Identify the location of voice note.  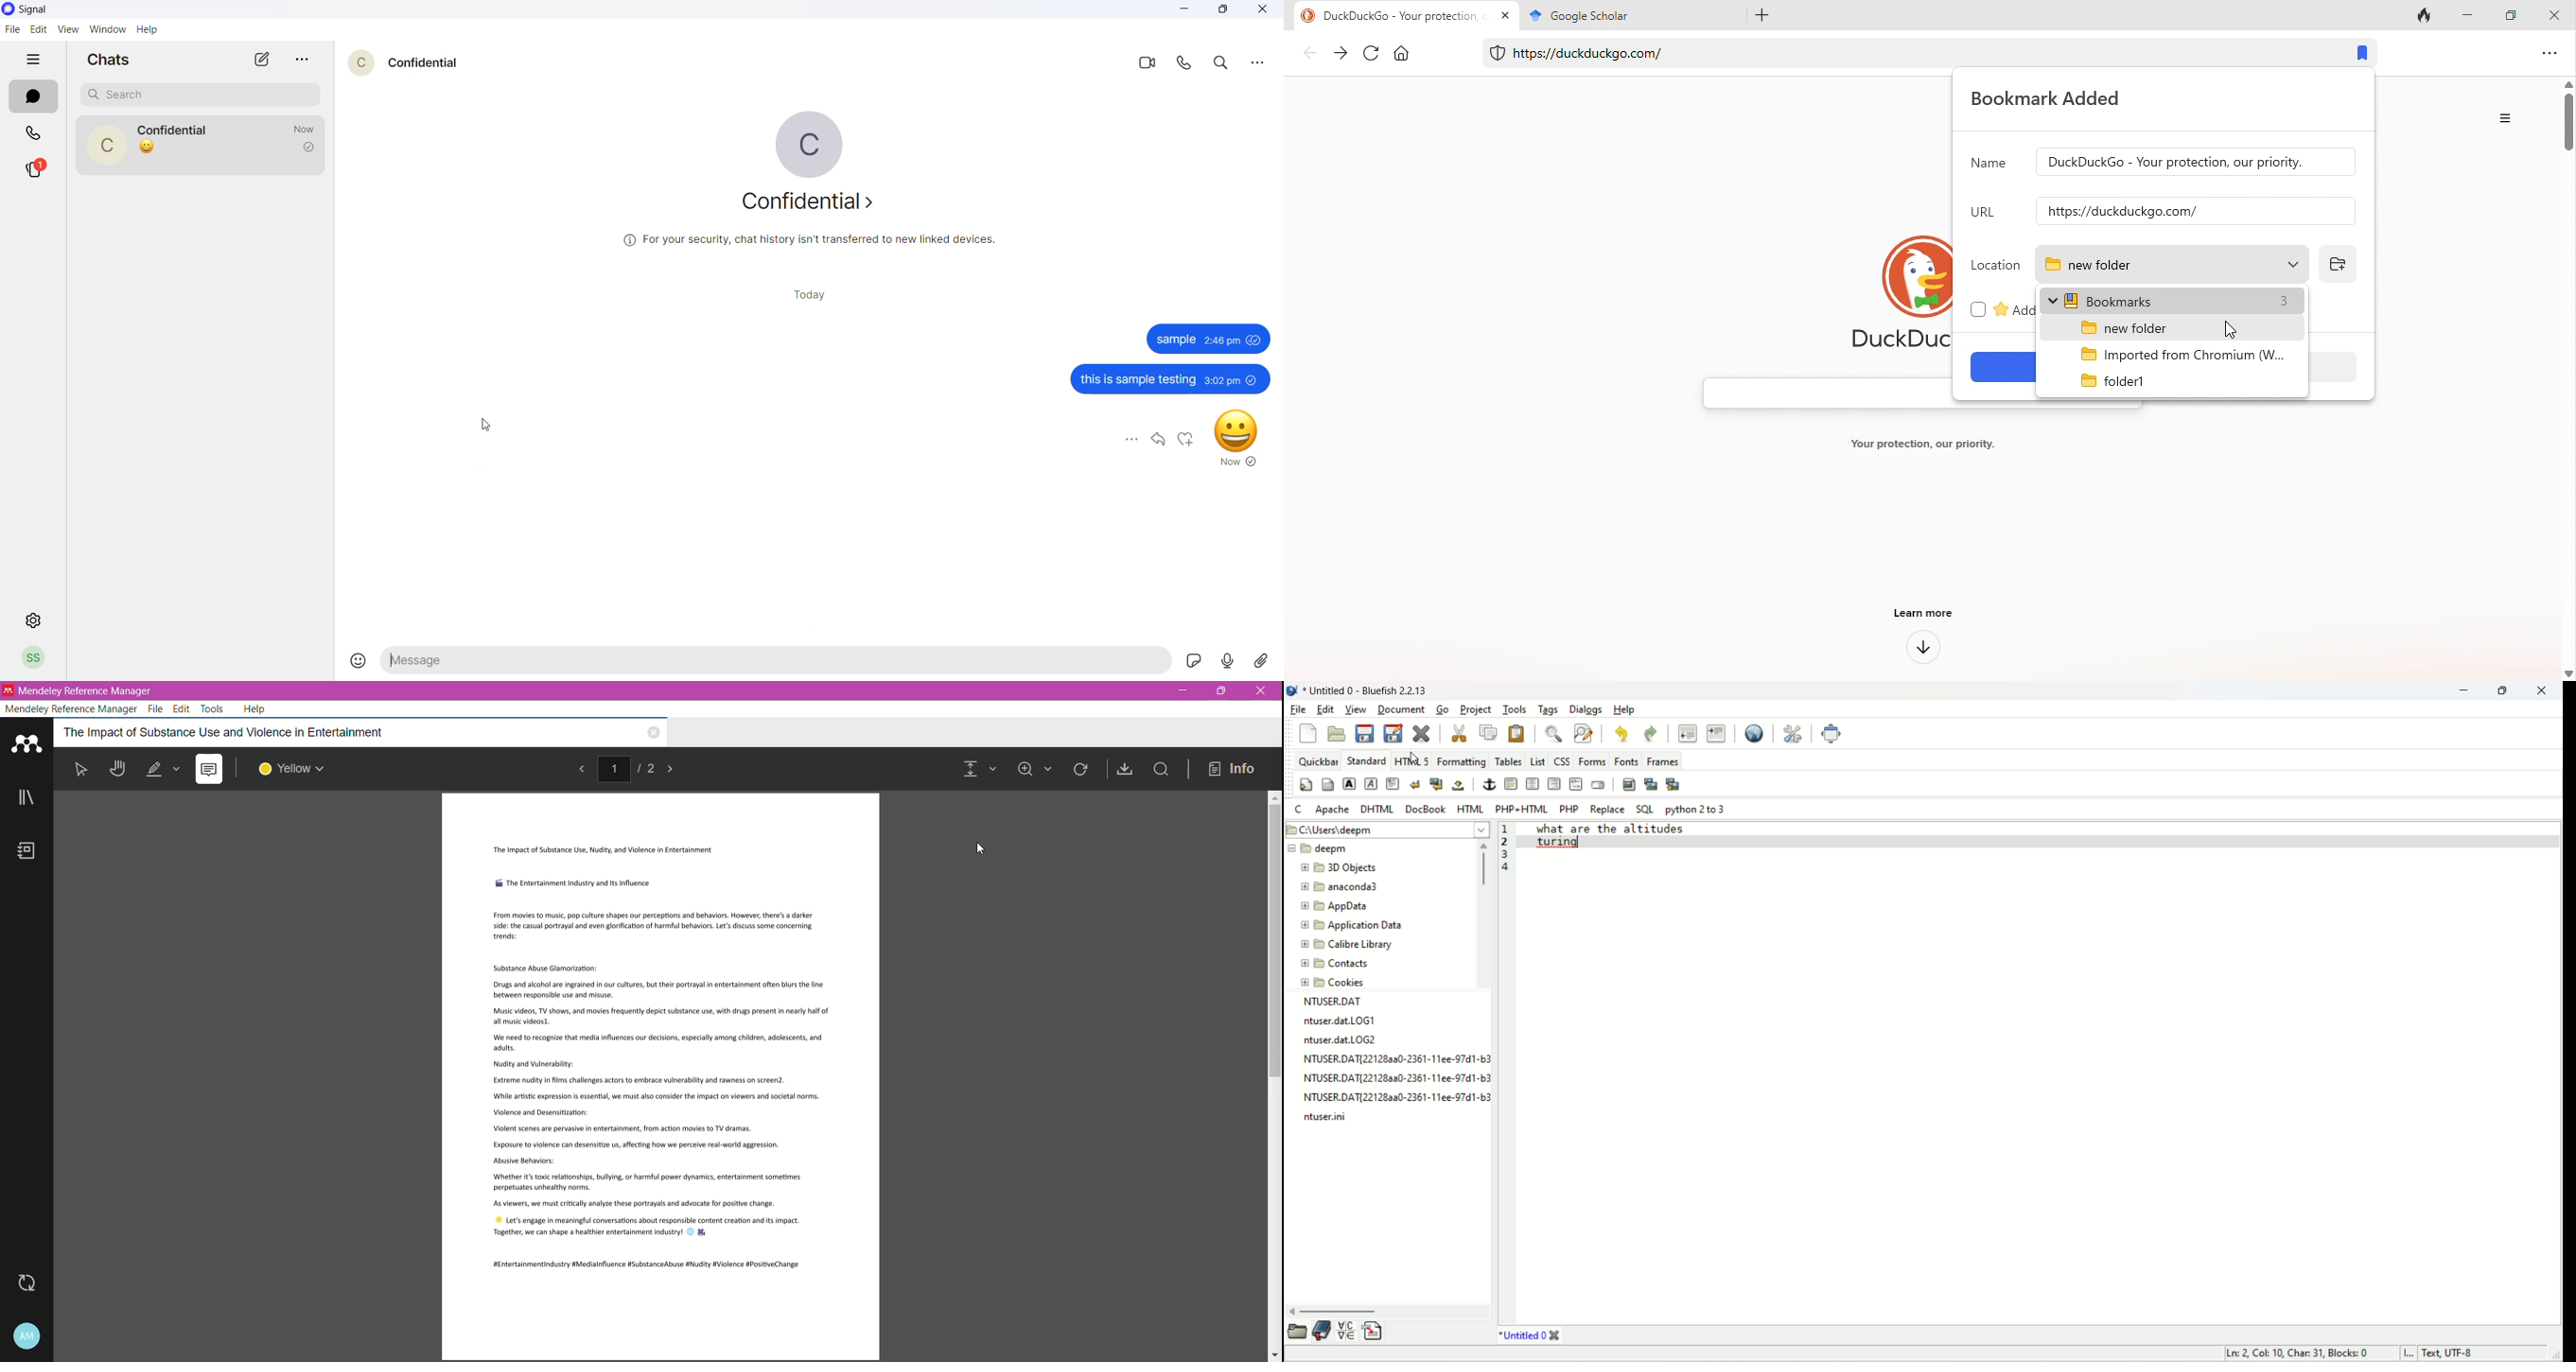
(1227, 660).